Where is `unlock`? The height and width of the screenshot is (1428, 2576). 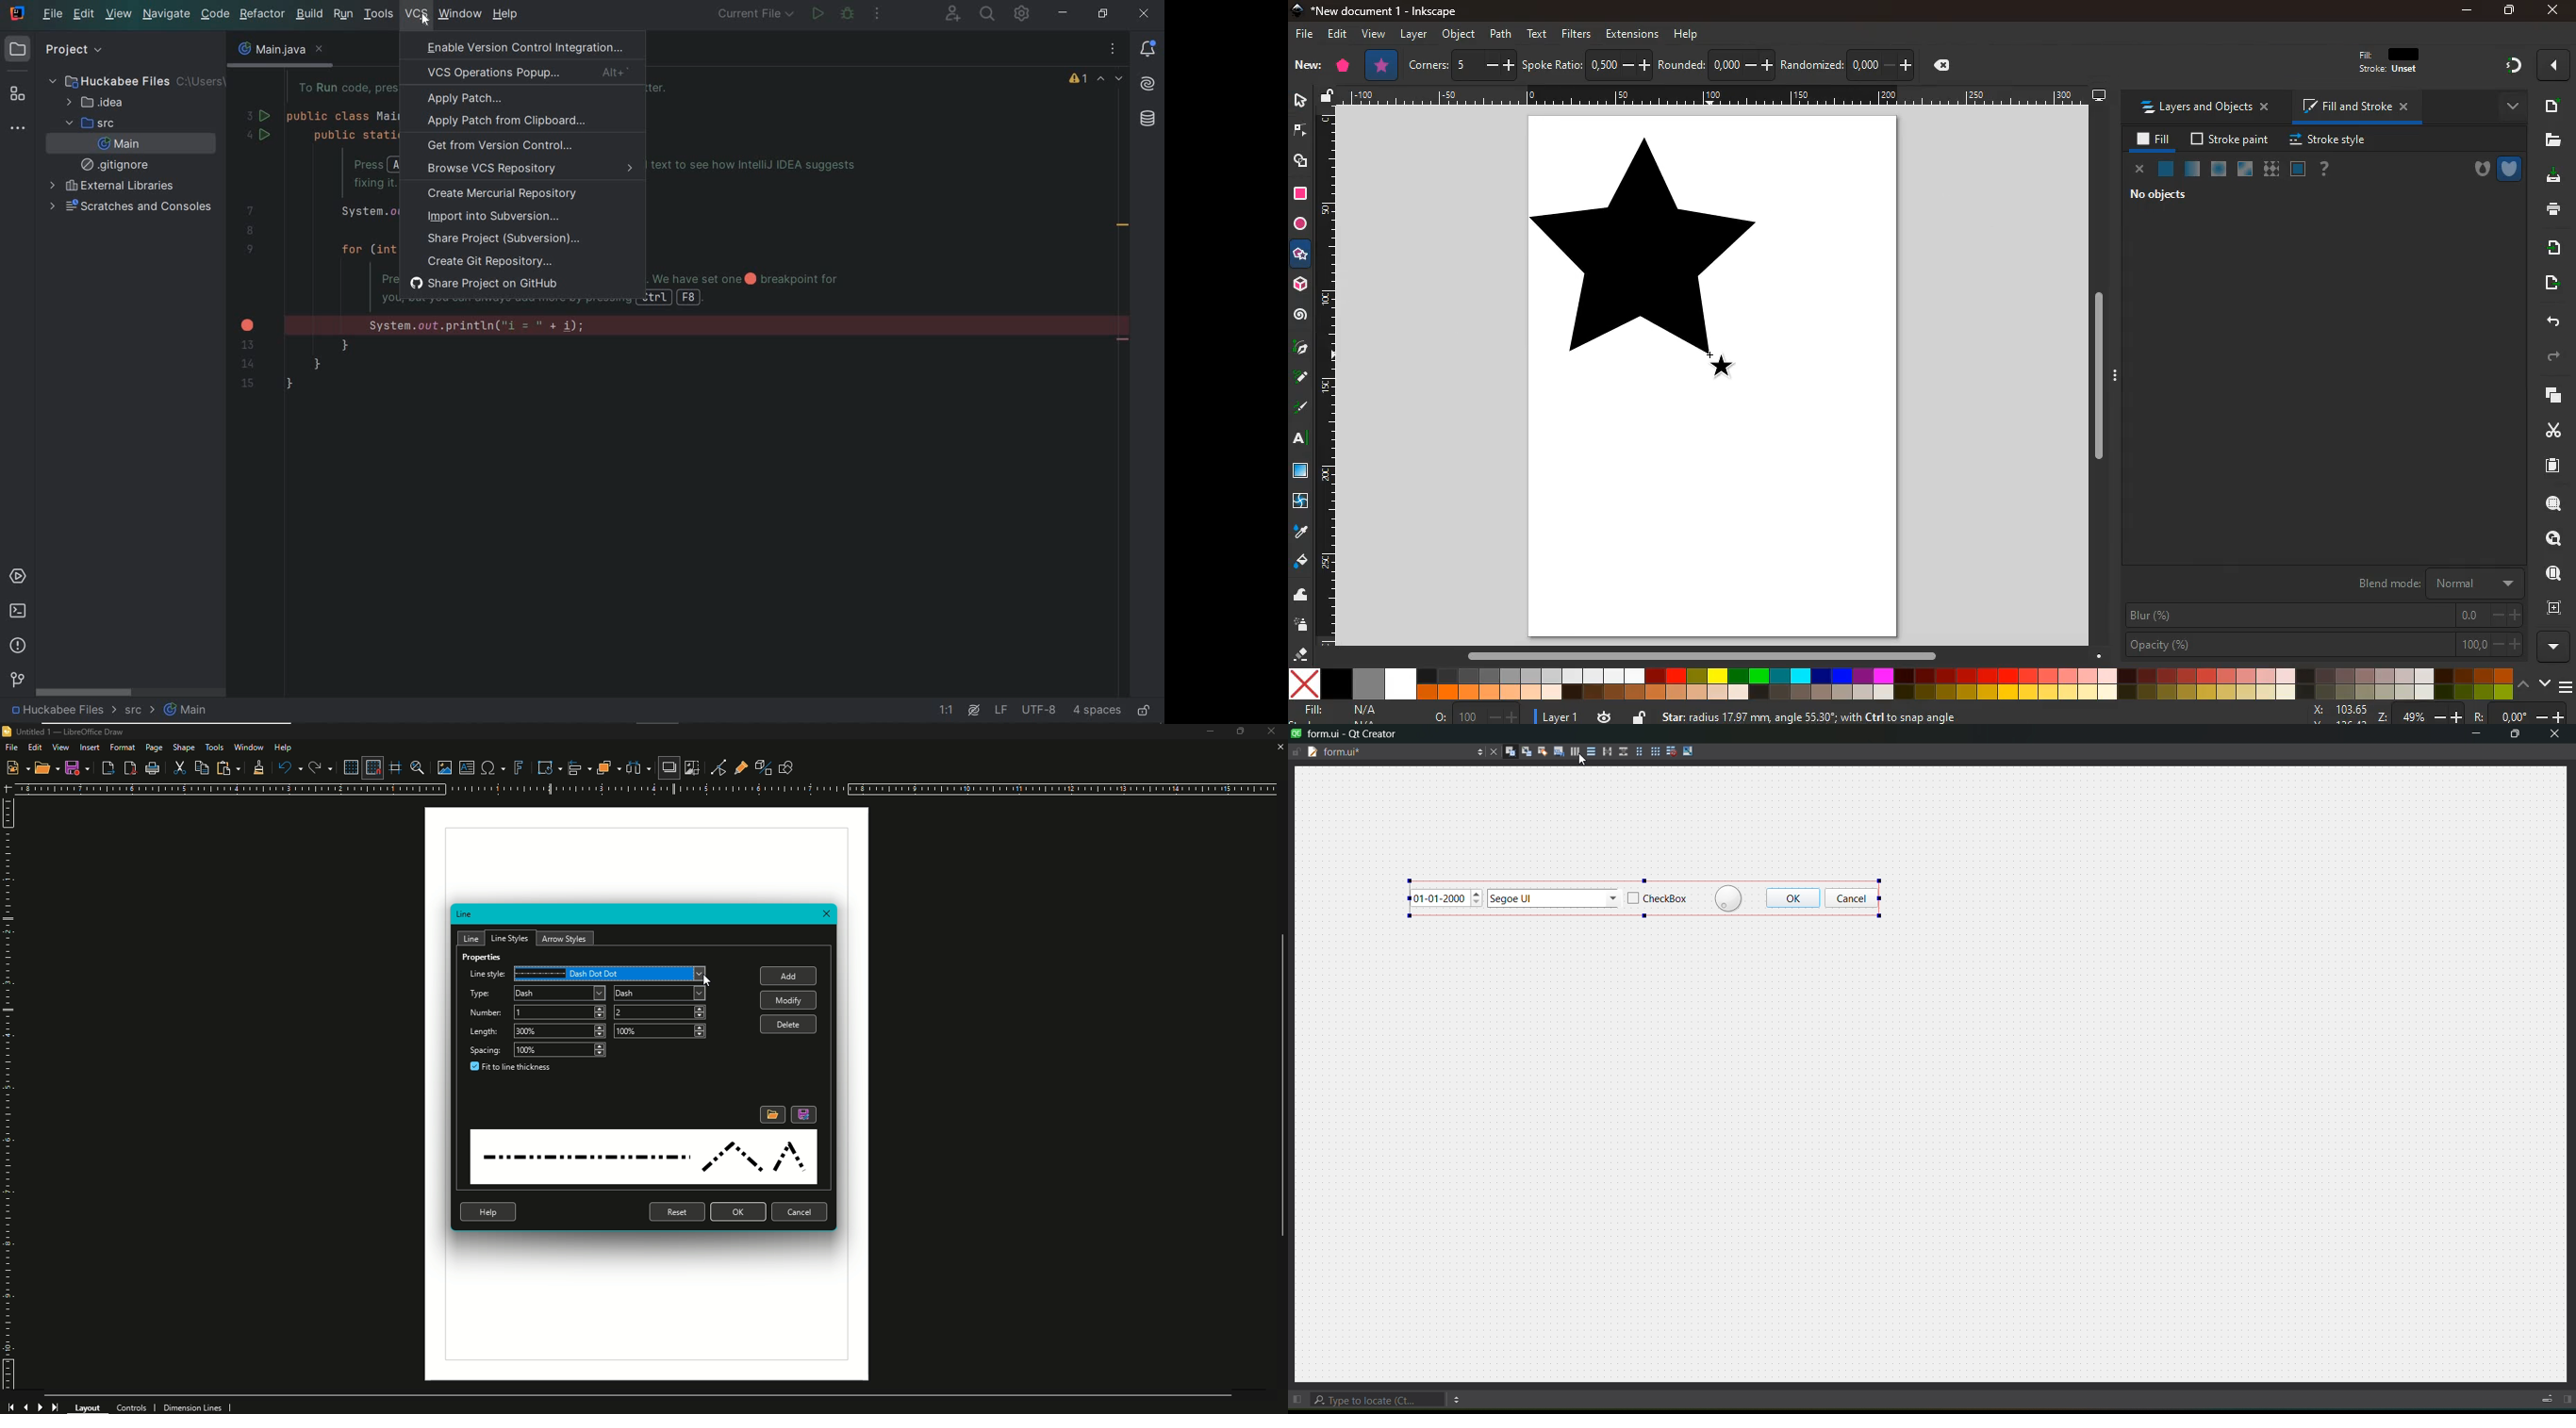
unlock is located at coordinates (1639, 715).